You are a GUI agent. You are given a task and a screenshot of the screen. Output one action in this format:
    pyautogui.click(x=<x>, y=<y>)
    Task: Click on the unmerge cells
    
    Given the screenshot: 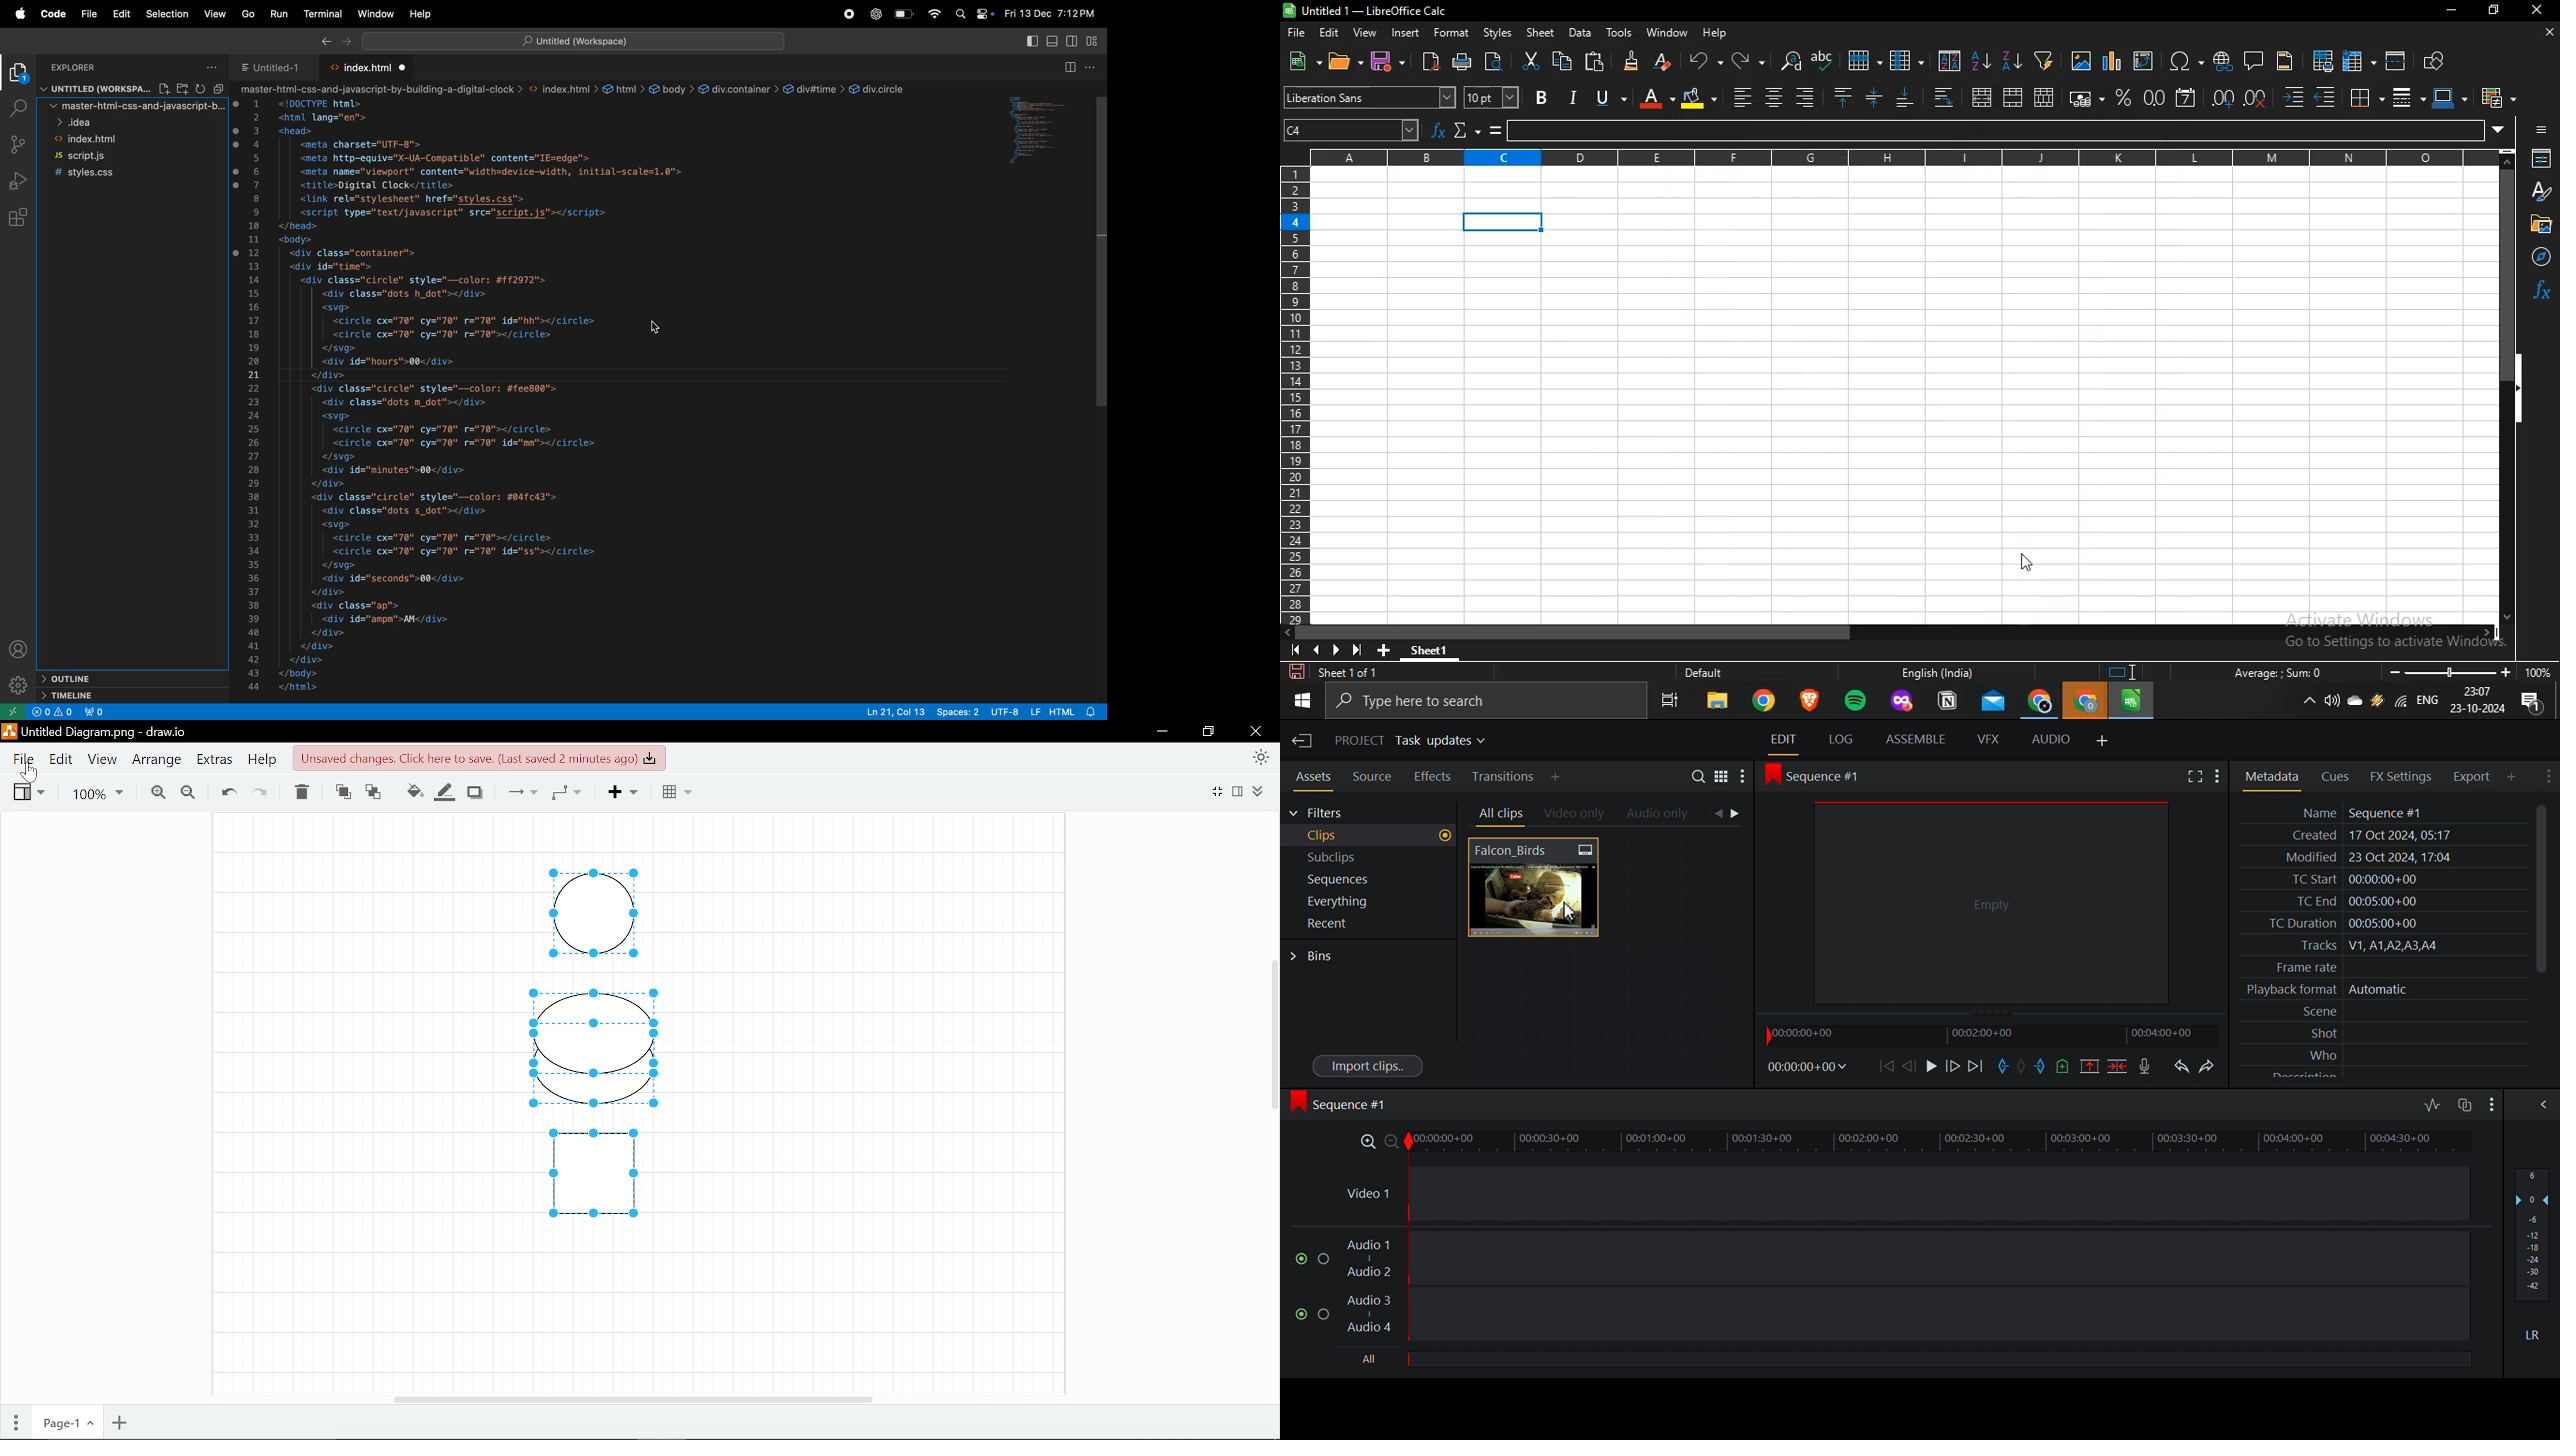 What is the action you would take?
    pyautogui.click(x=2044, y=96)
    